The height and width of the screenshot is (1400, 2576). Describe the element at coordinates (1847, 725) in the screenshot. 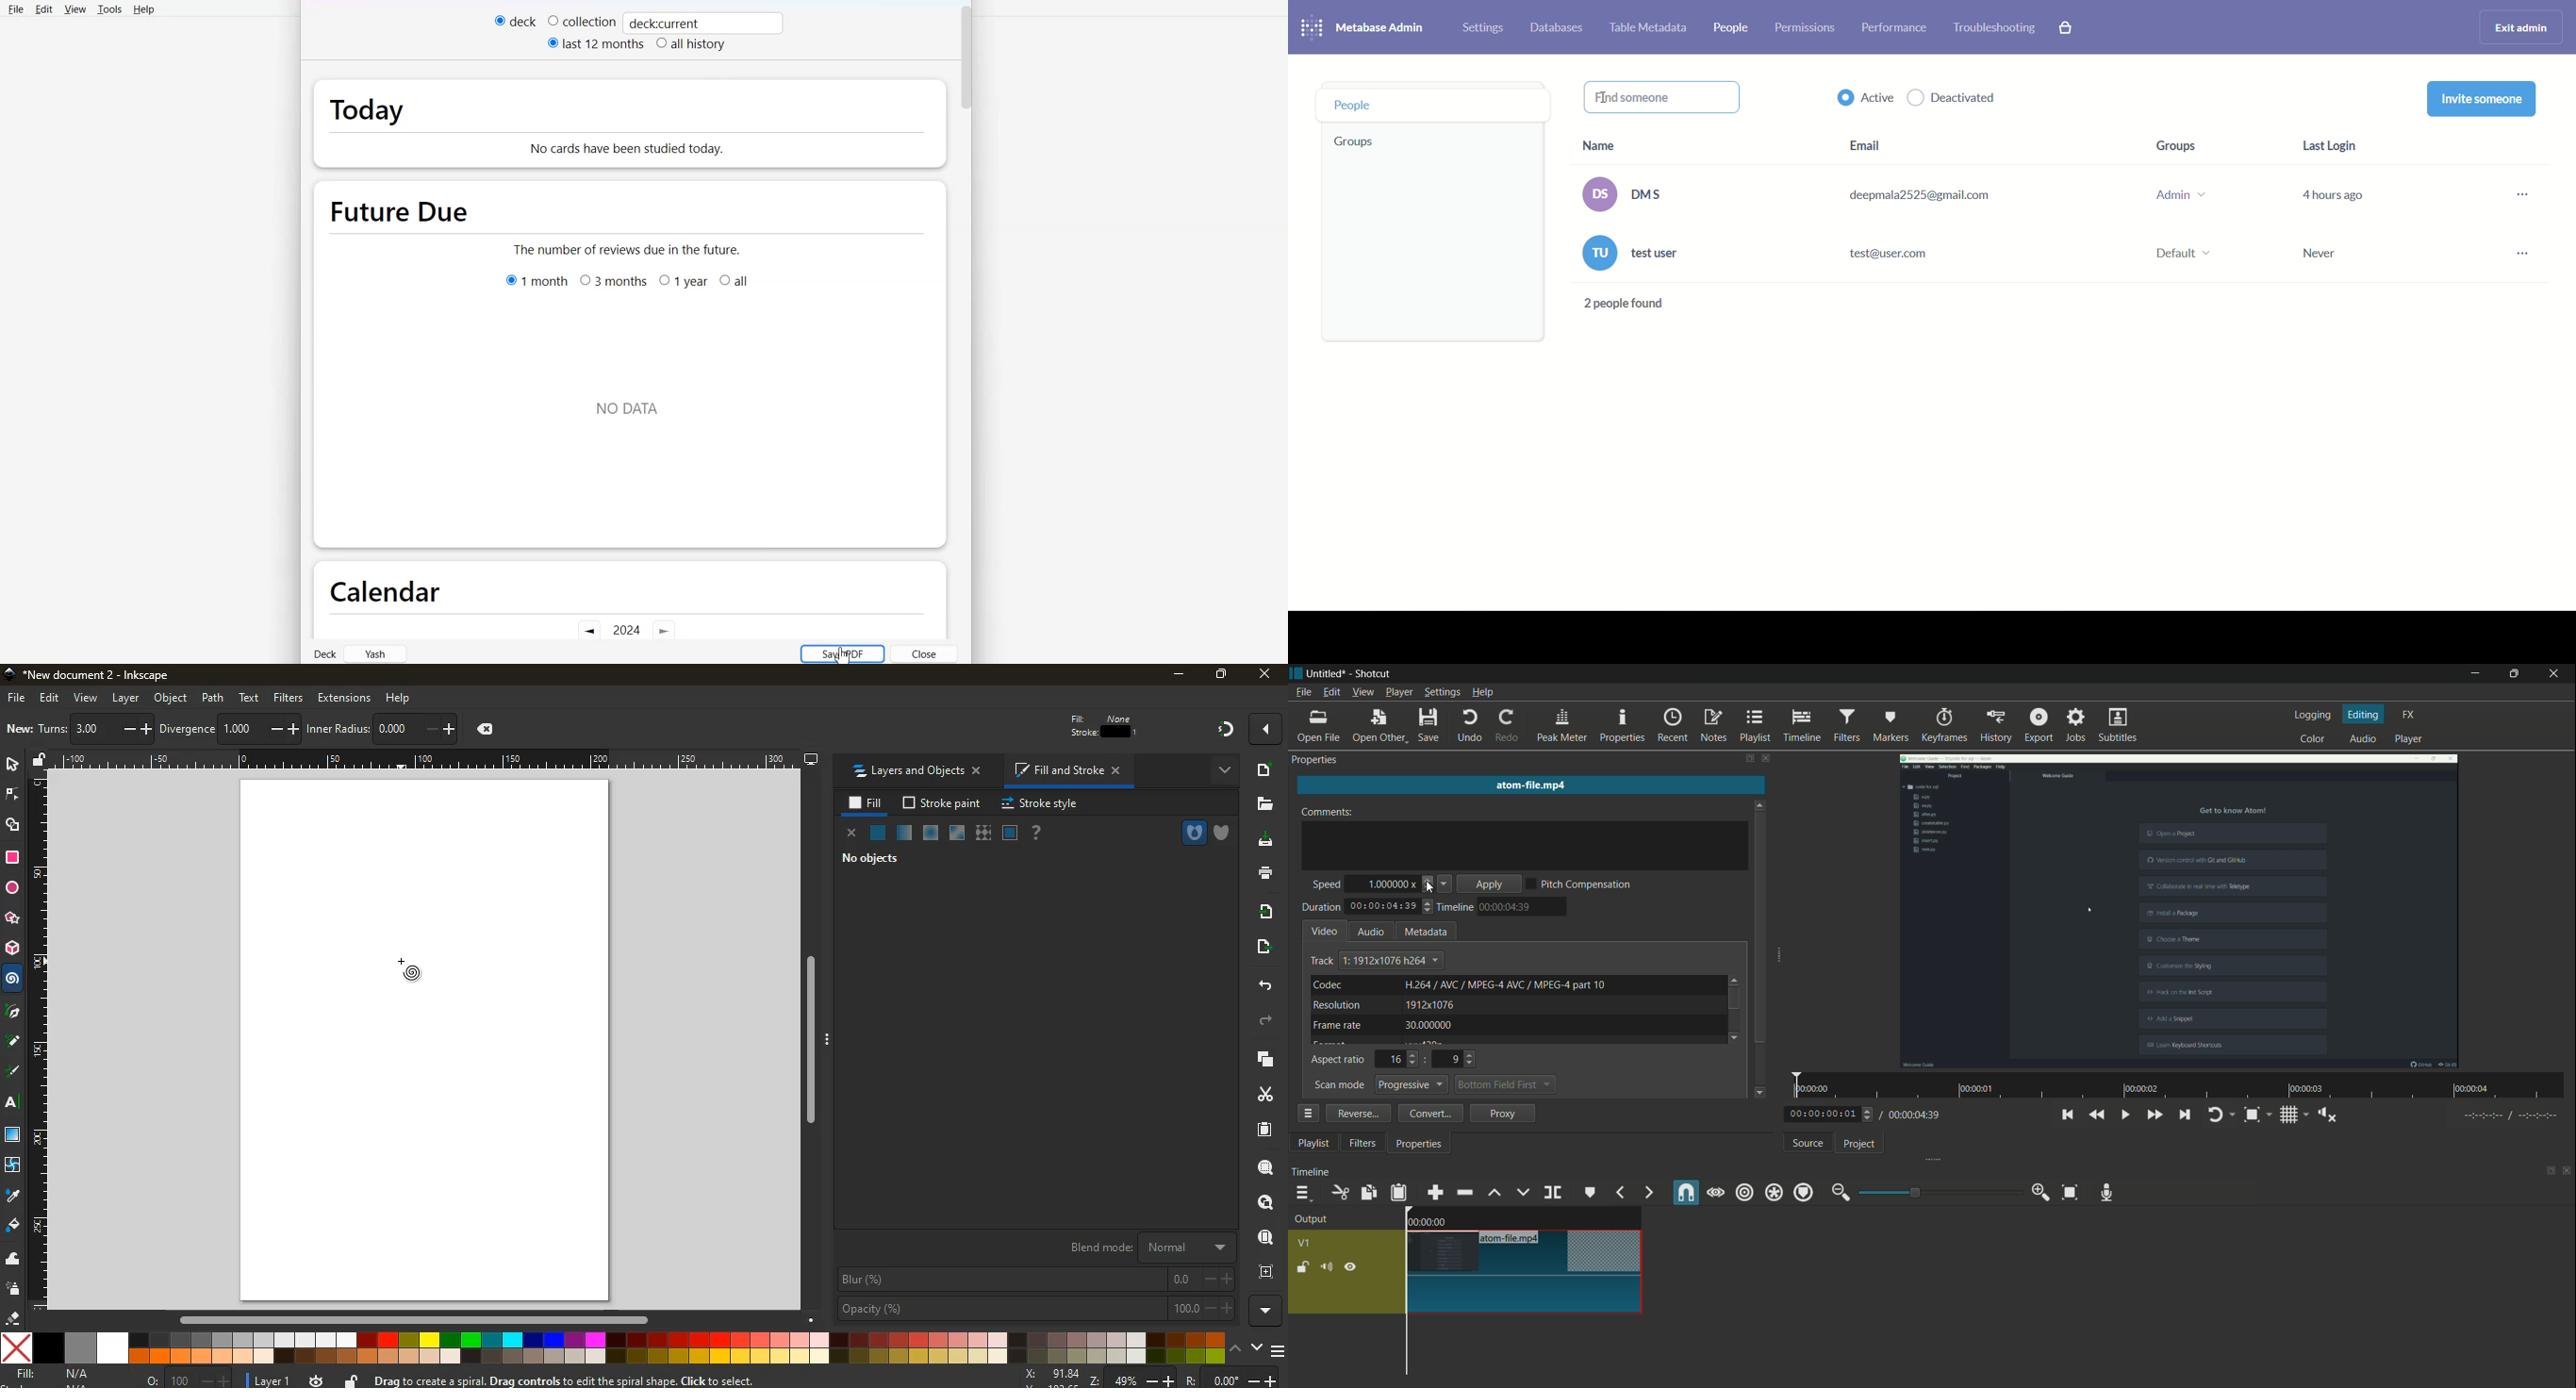

I see `filters` at that location.